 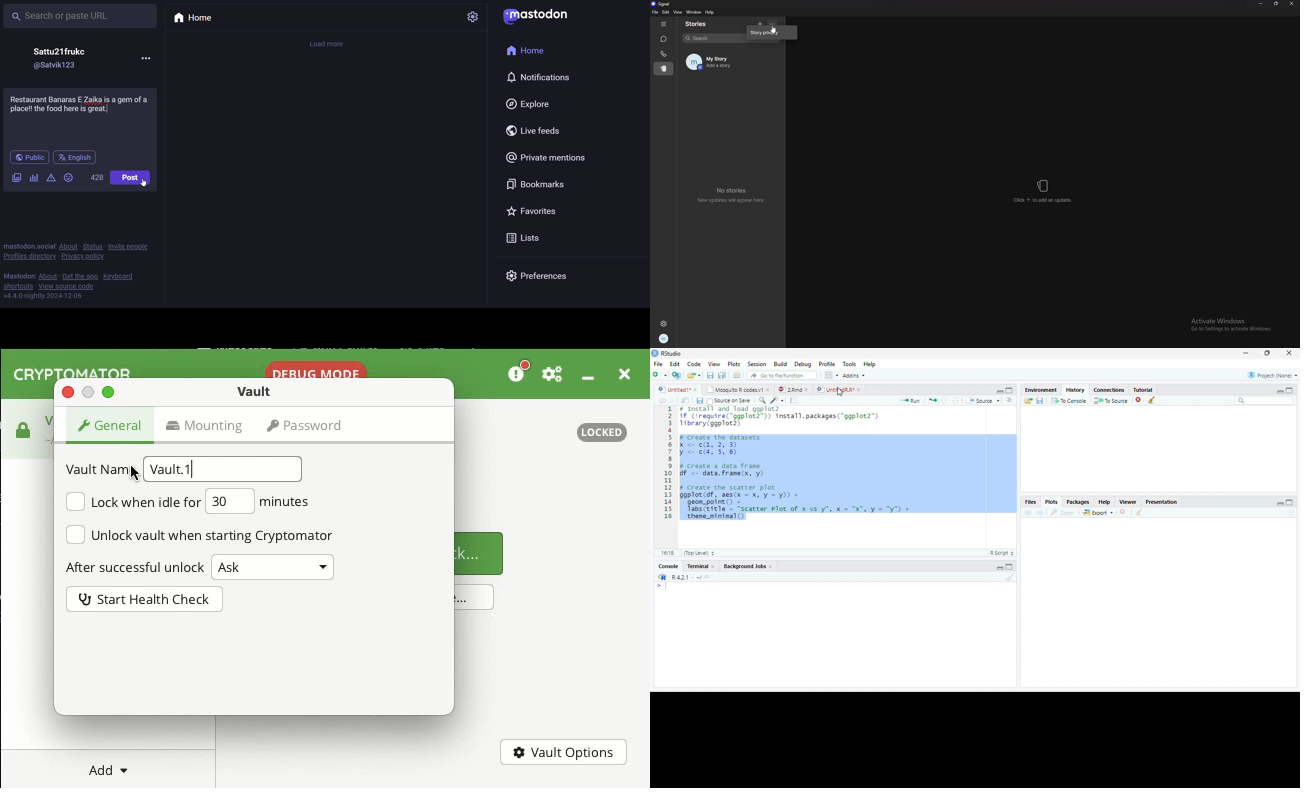 What do you see at coordinates (1276, 4) in the screenshot?
I see `resize` at bounding box center [1276, 4].